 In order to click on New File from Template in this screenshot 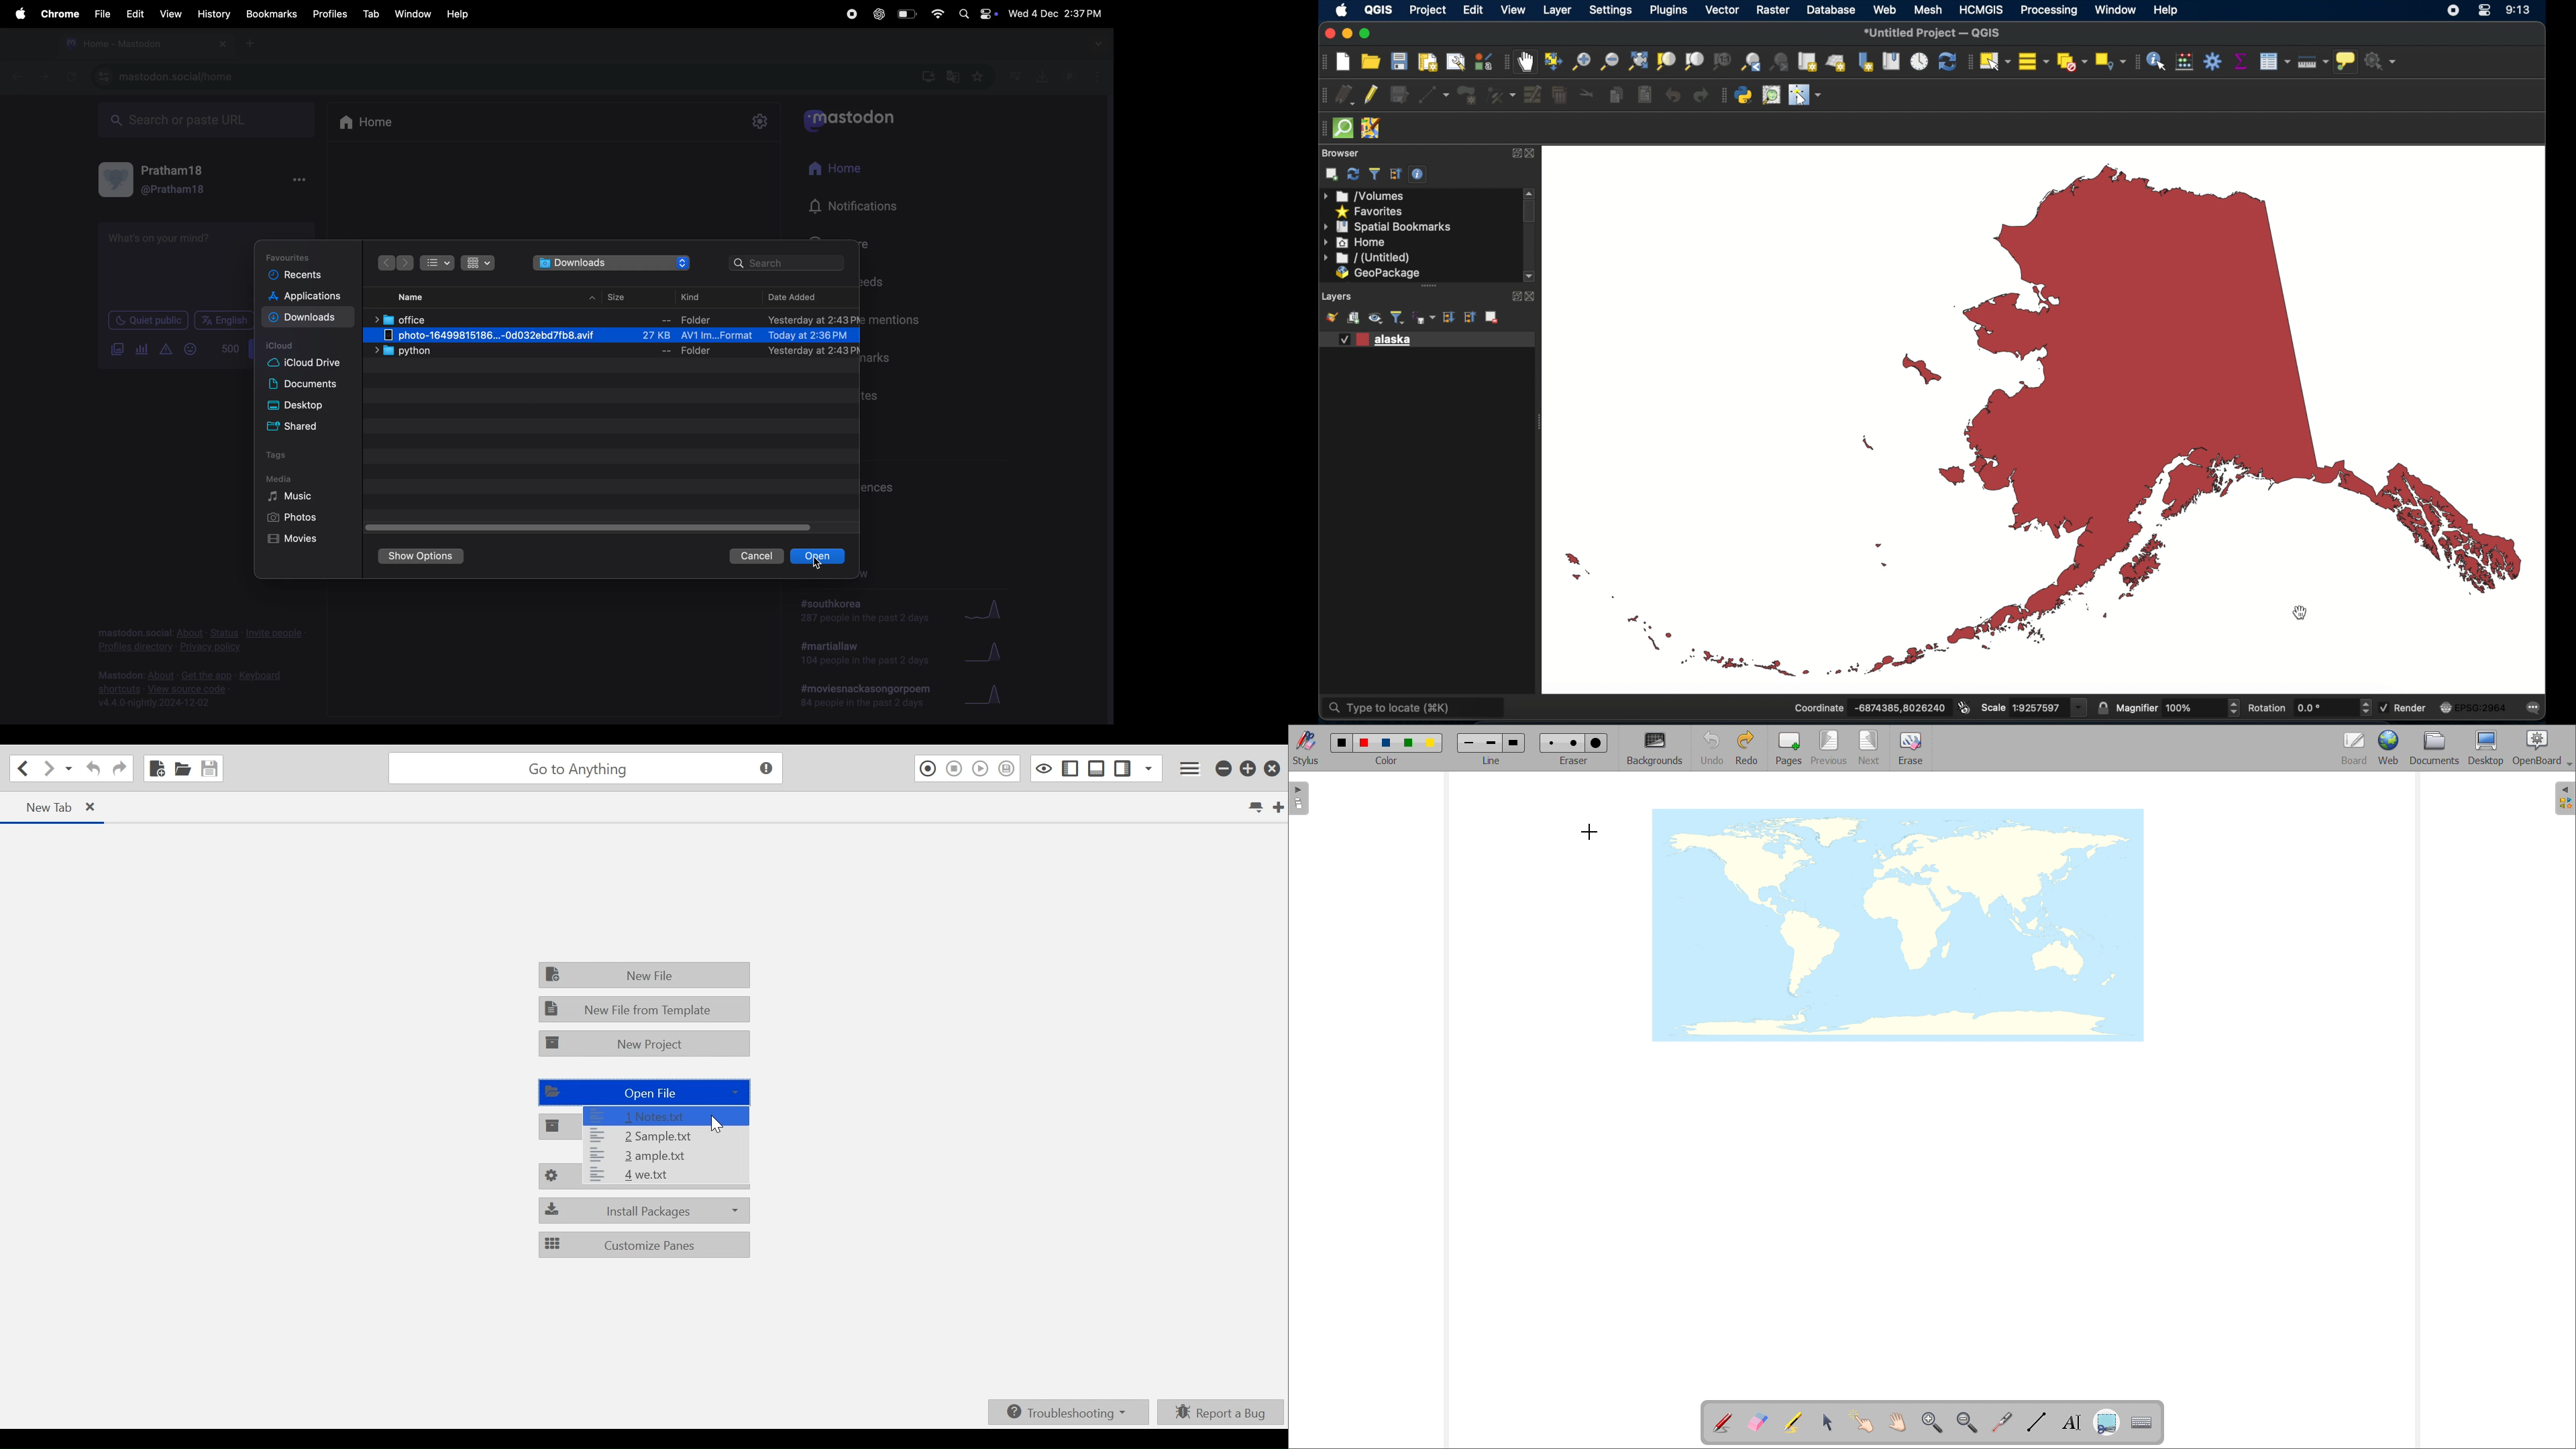, I will do `click(643, 1010)`.